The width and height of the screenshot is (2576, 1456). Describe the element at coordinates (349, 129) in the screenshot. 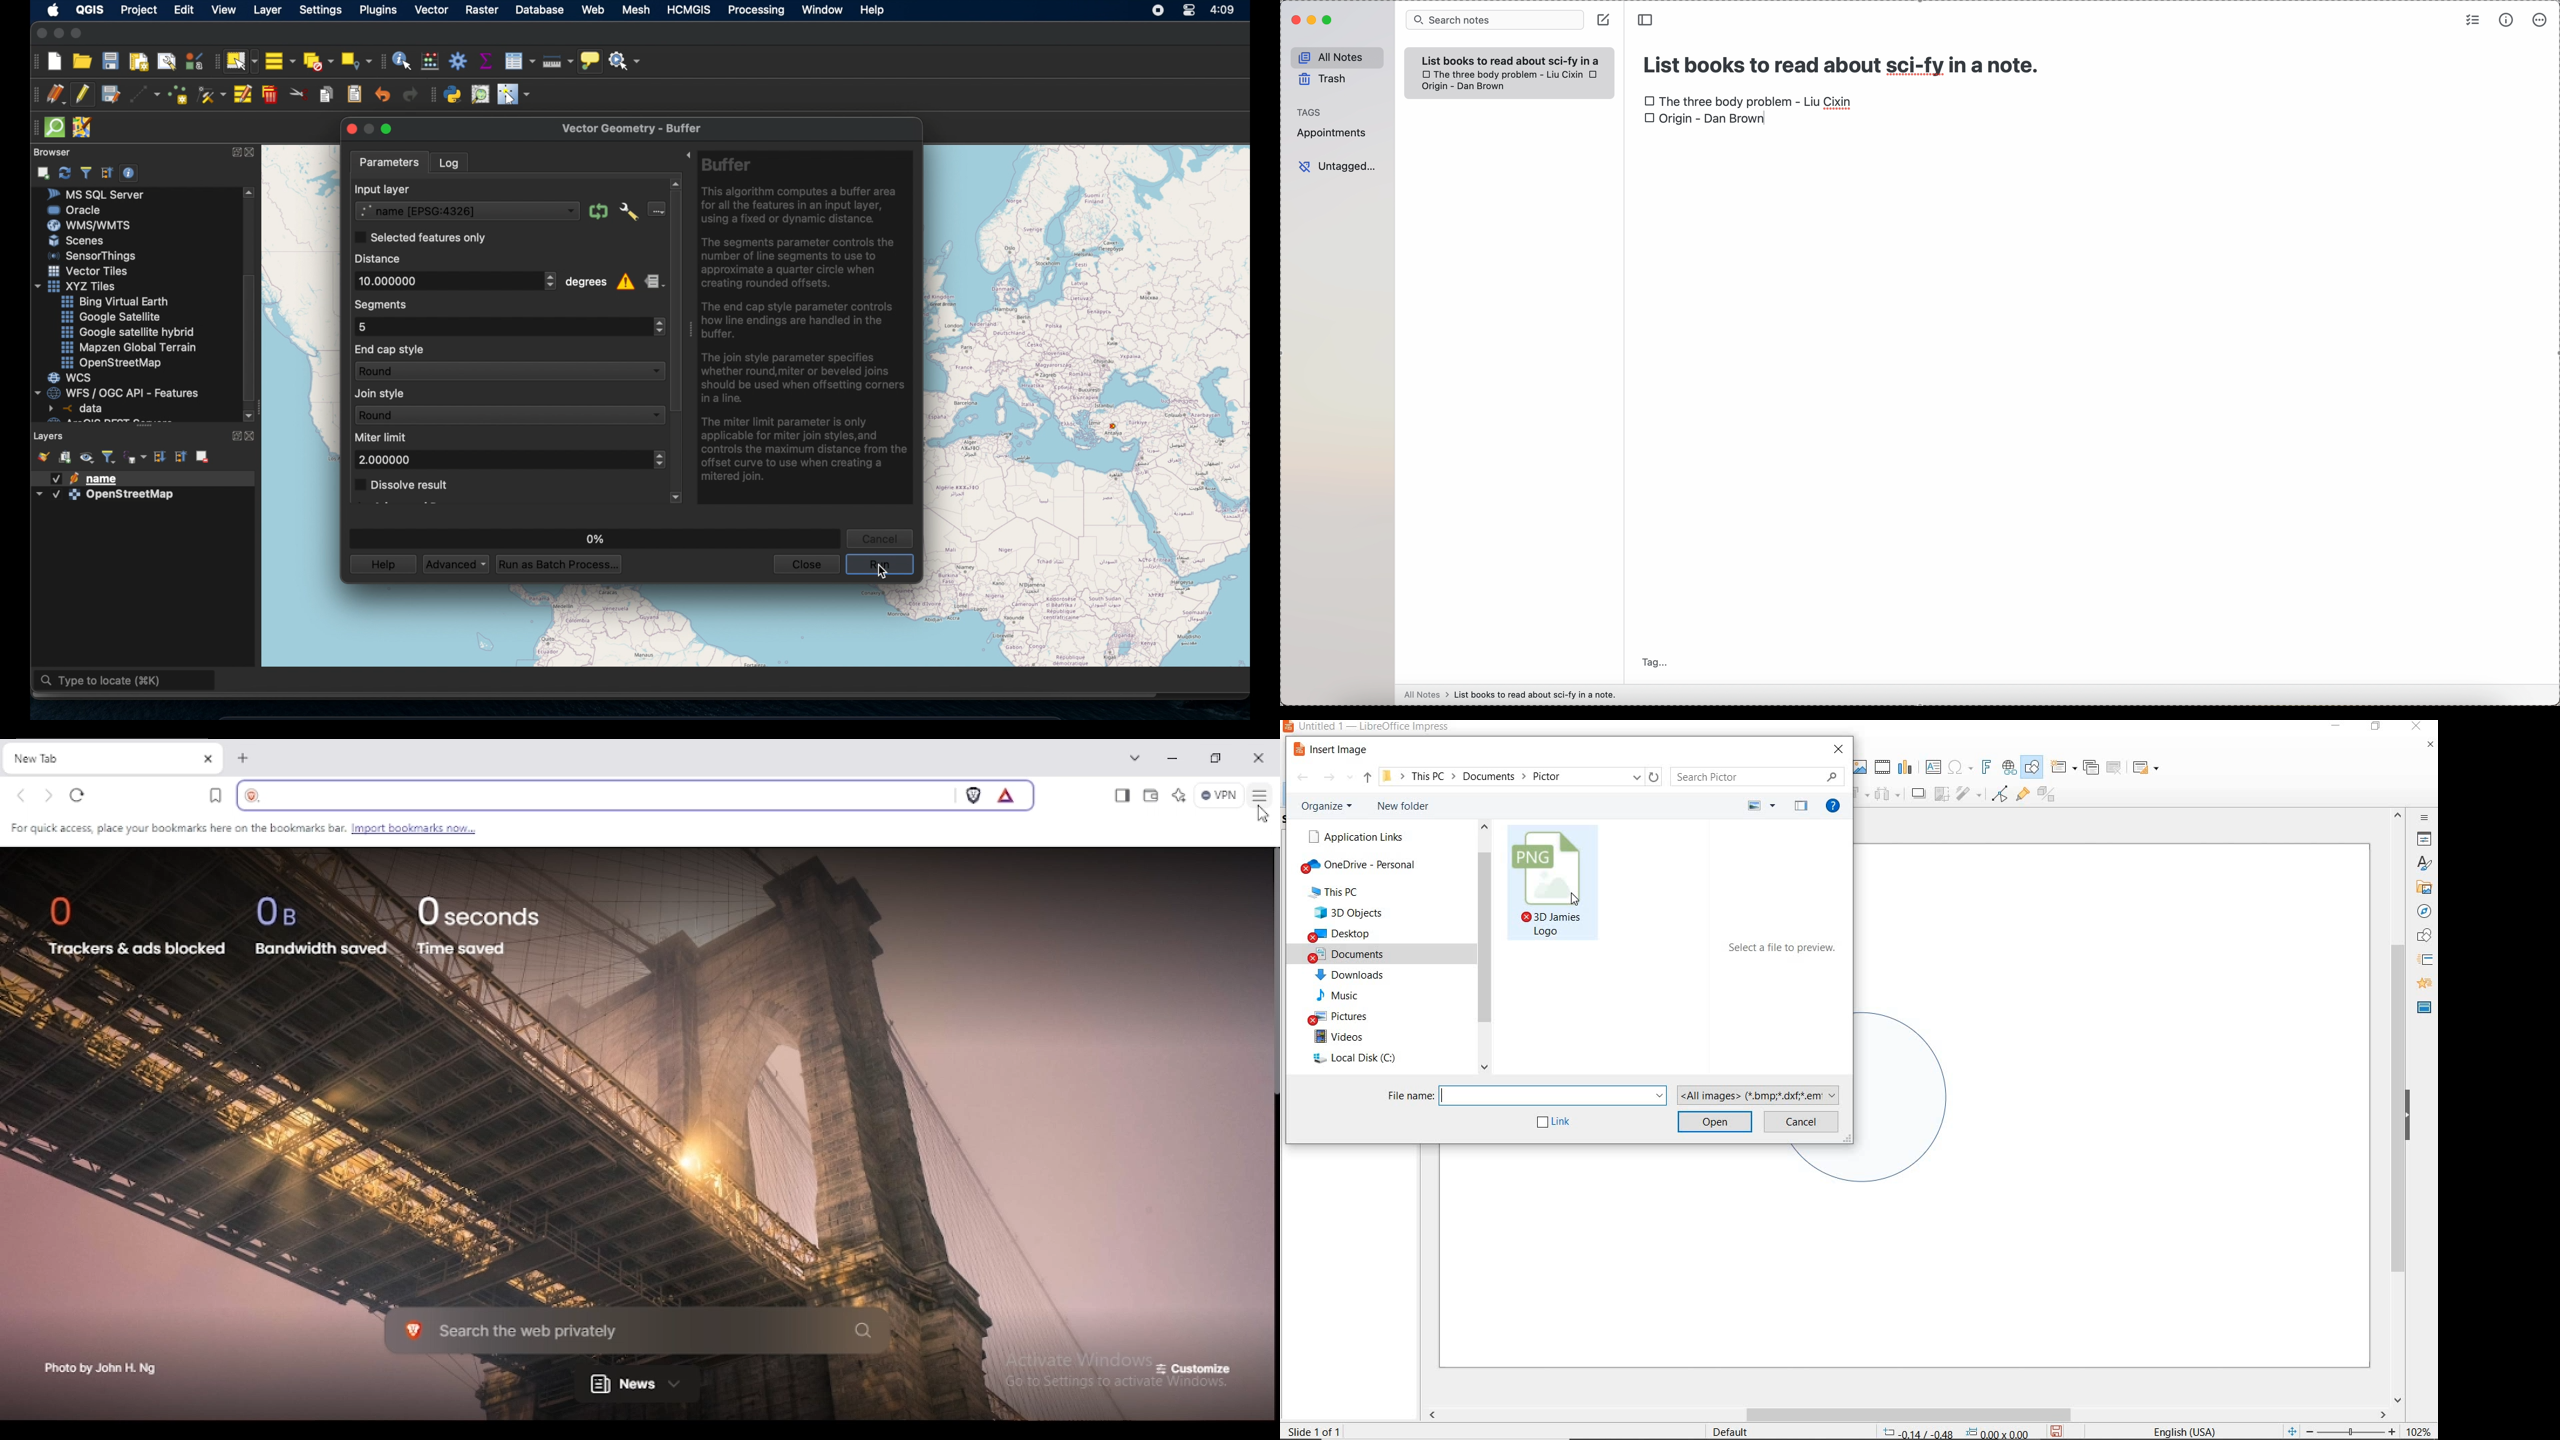

I see `close` at that location.